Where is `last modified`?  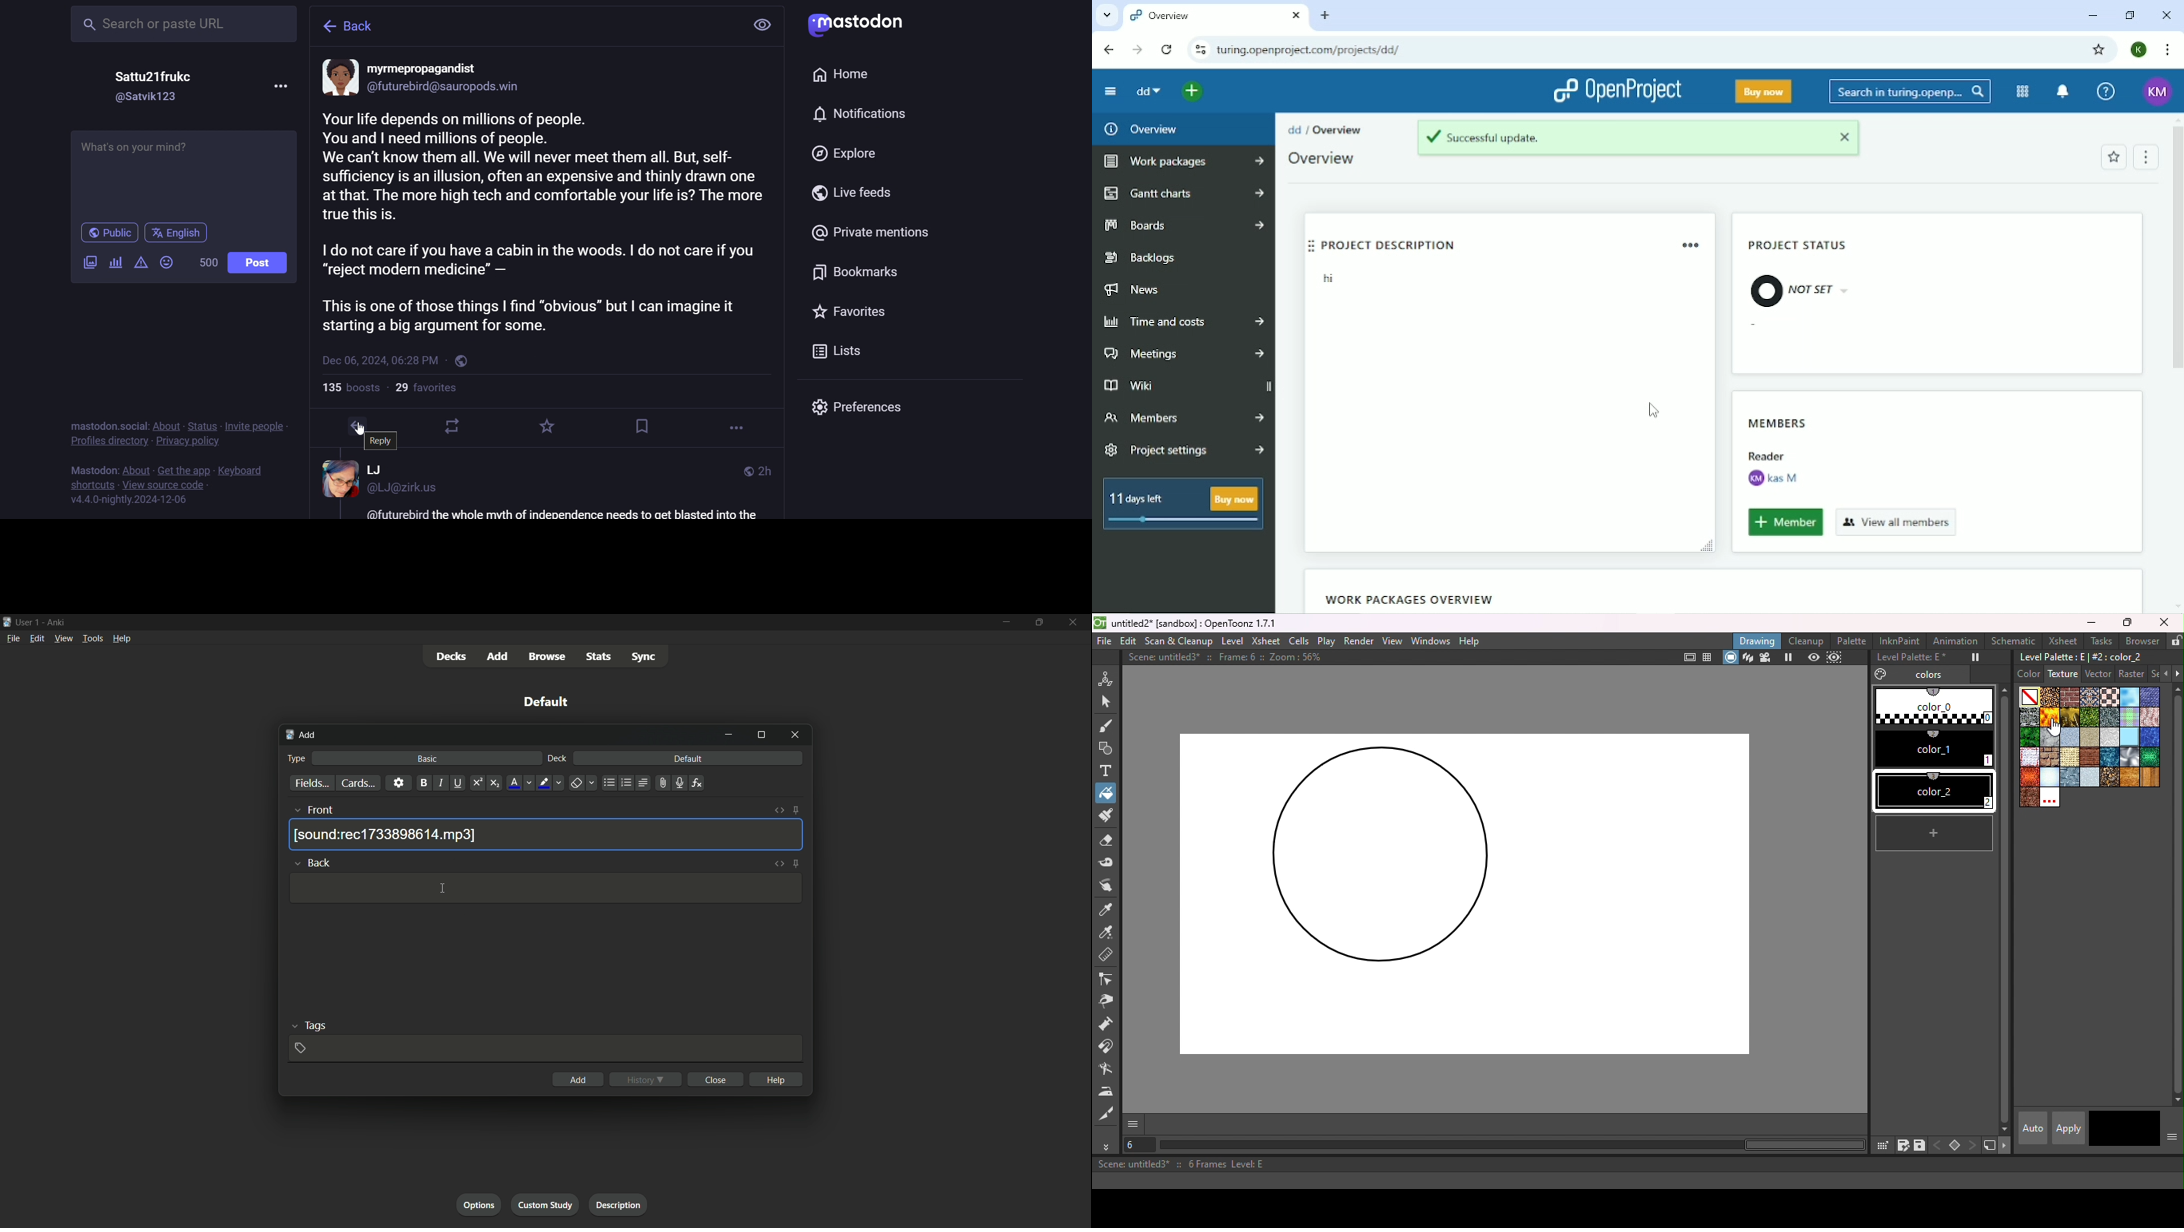
last modified is located at coordinates (380, 362).